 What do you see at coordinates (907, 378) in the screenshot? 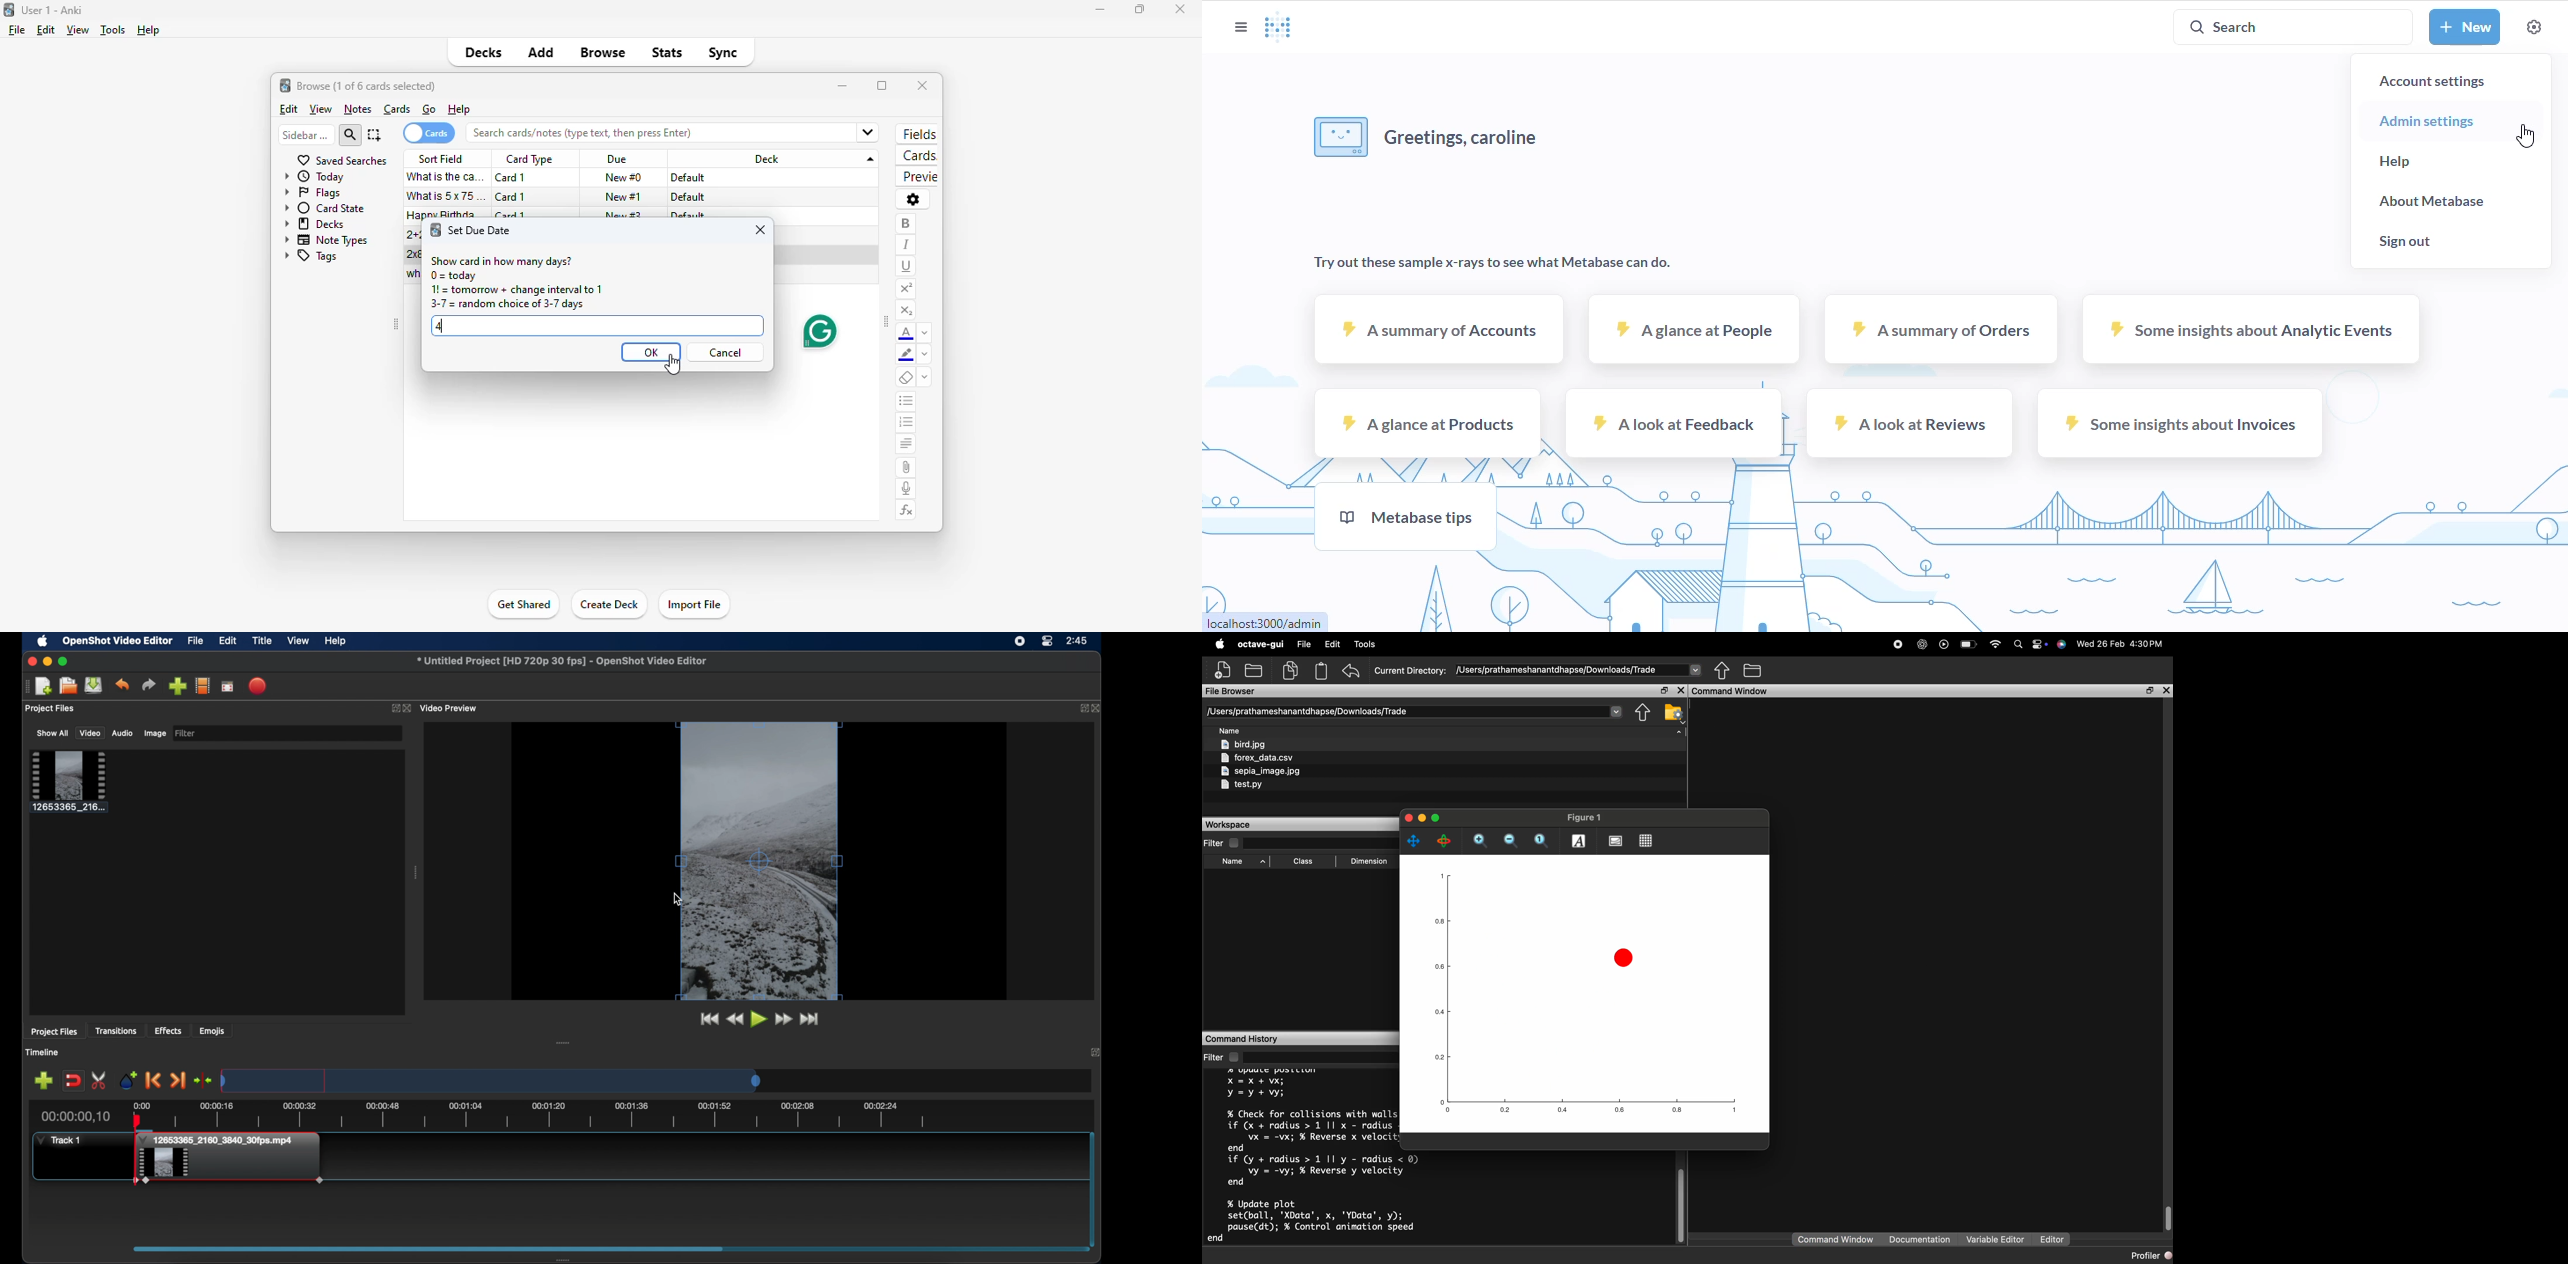
I see `remove formatting` at bounding box center [907, 378].